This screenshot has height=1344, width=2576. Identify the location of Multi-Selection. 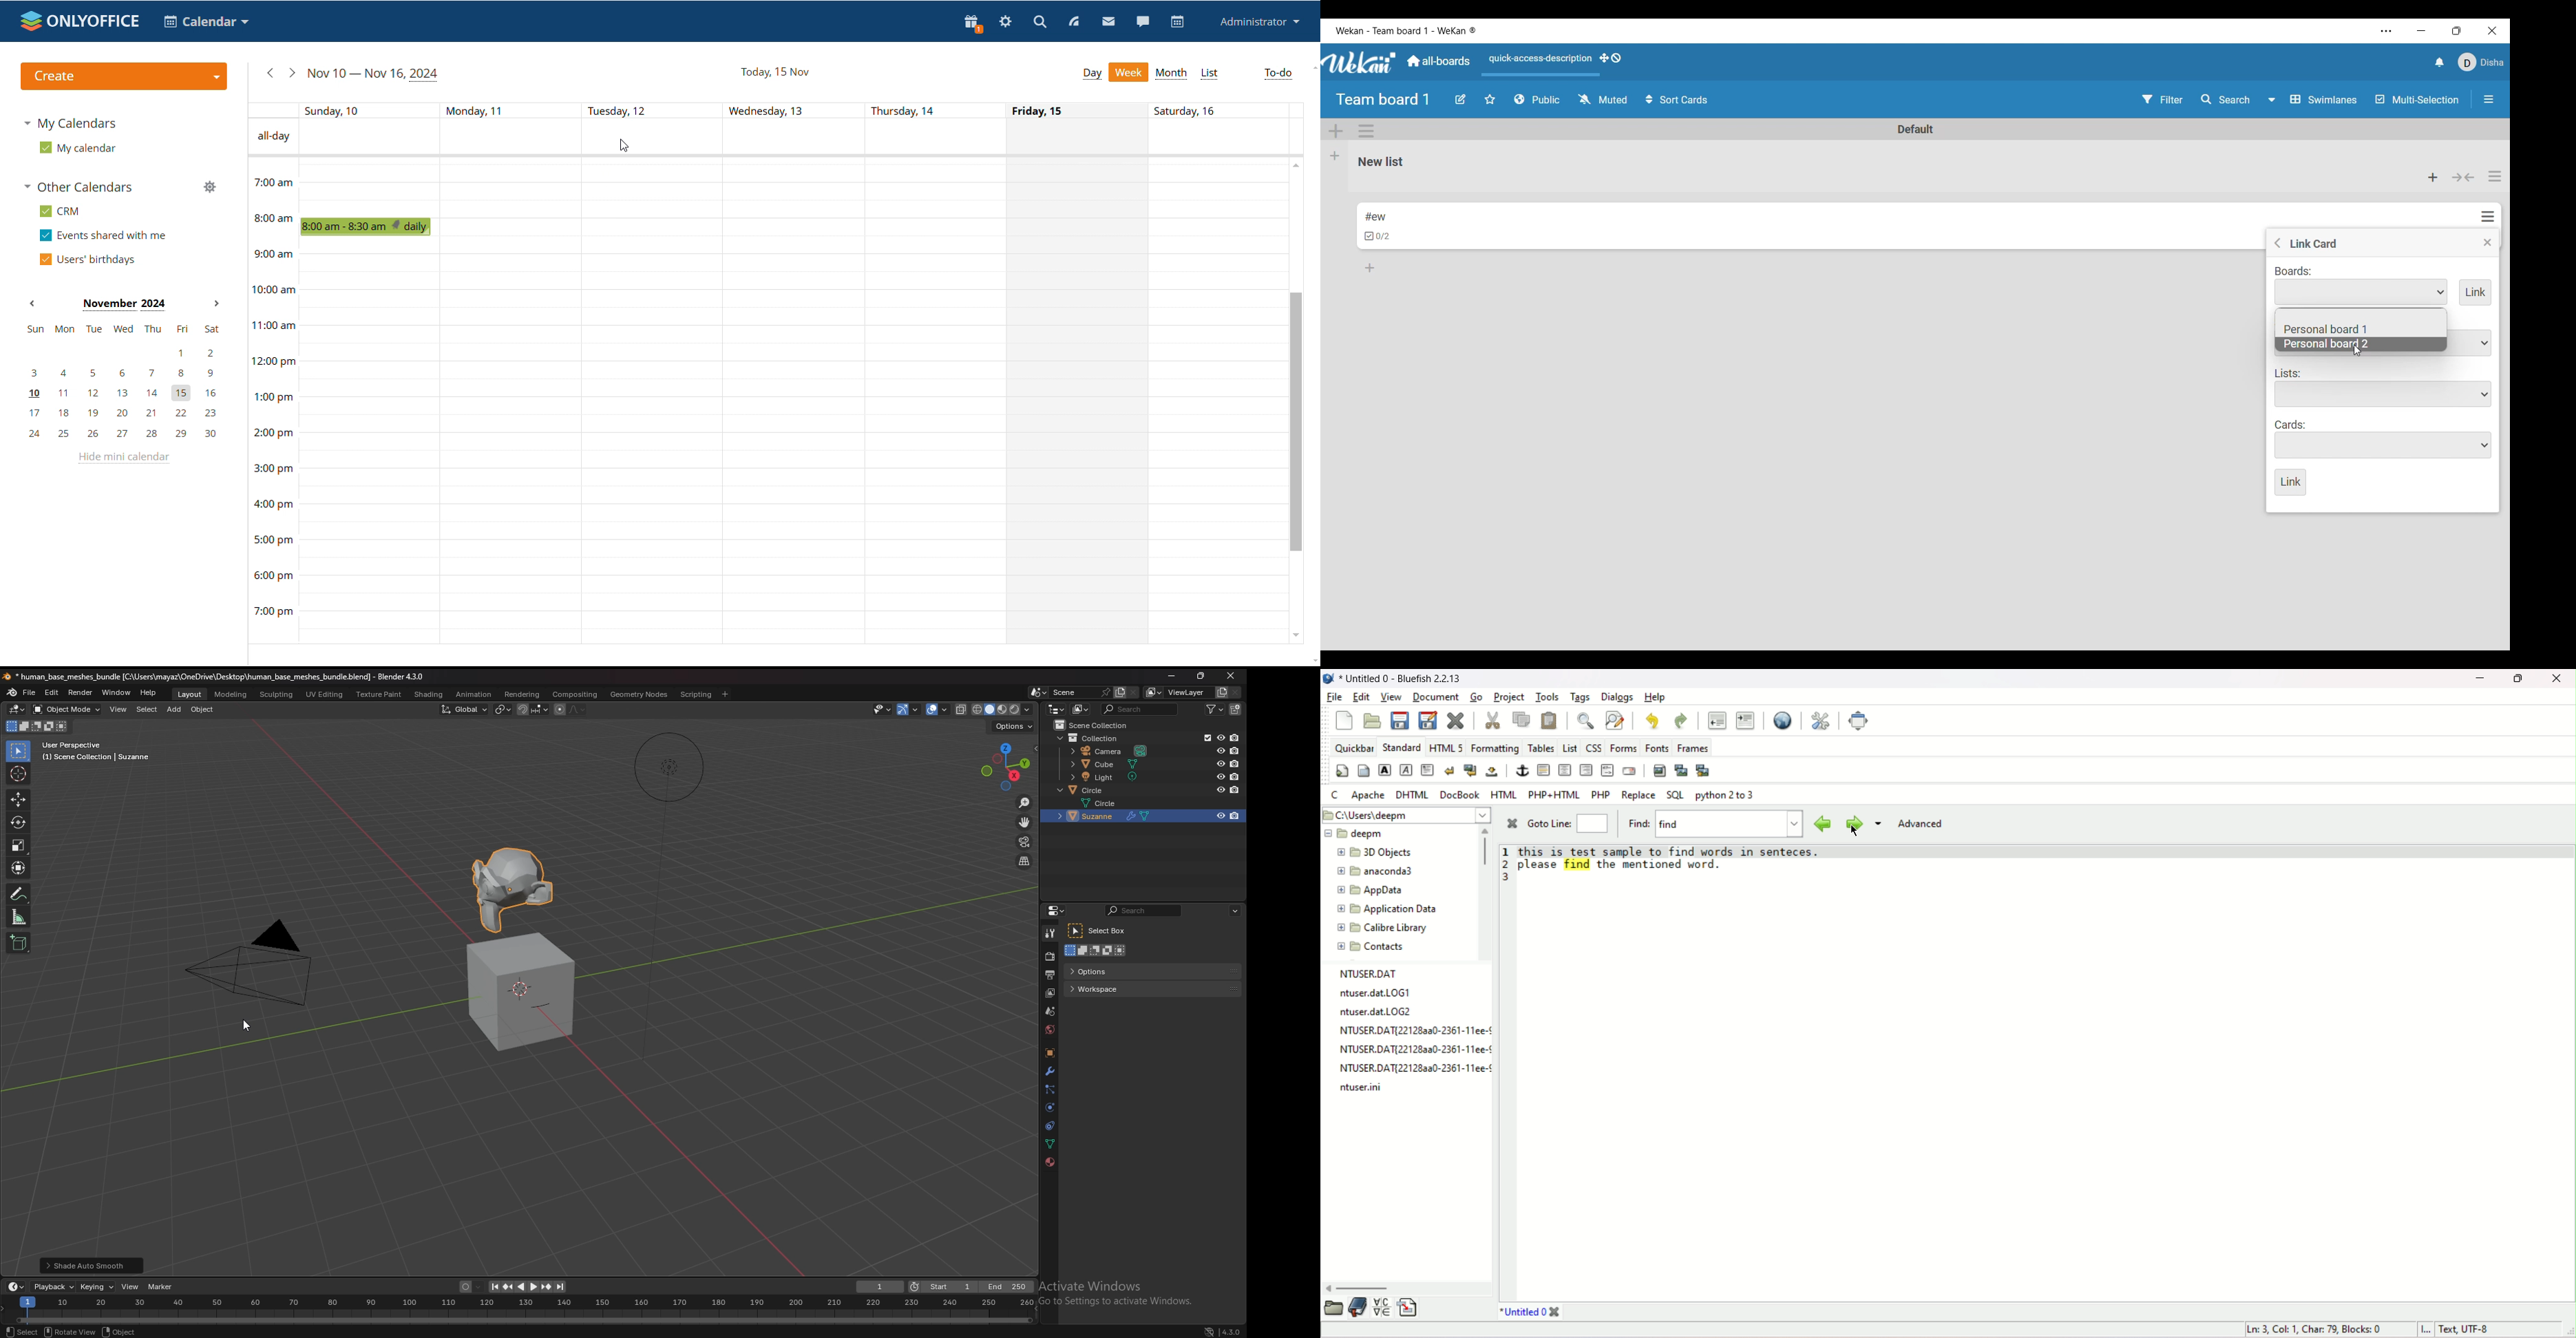
(2418, 100).